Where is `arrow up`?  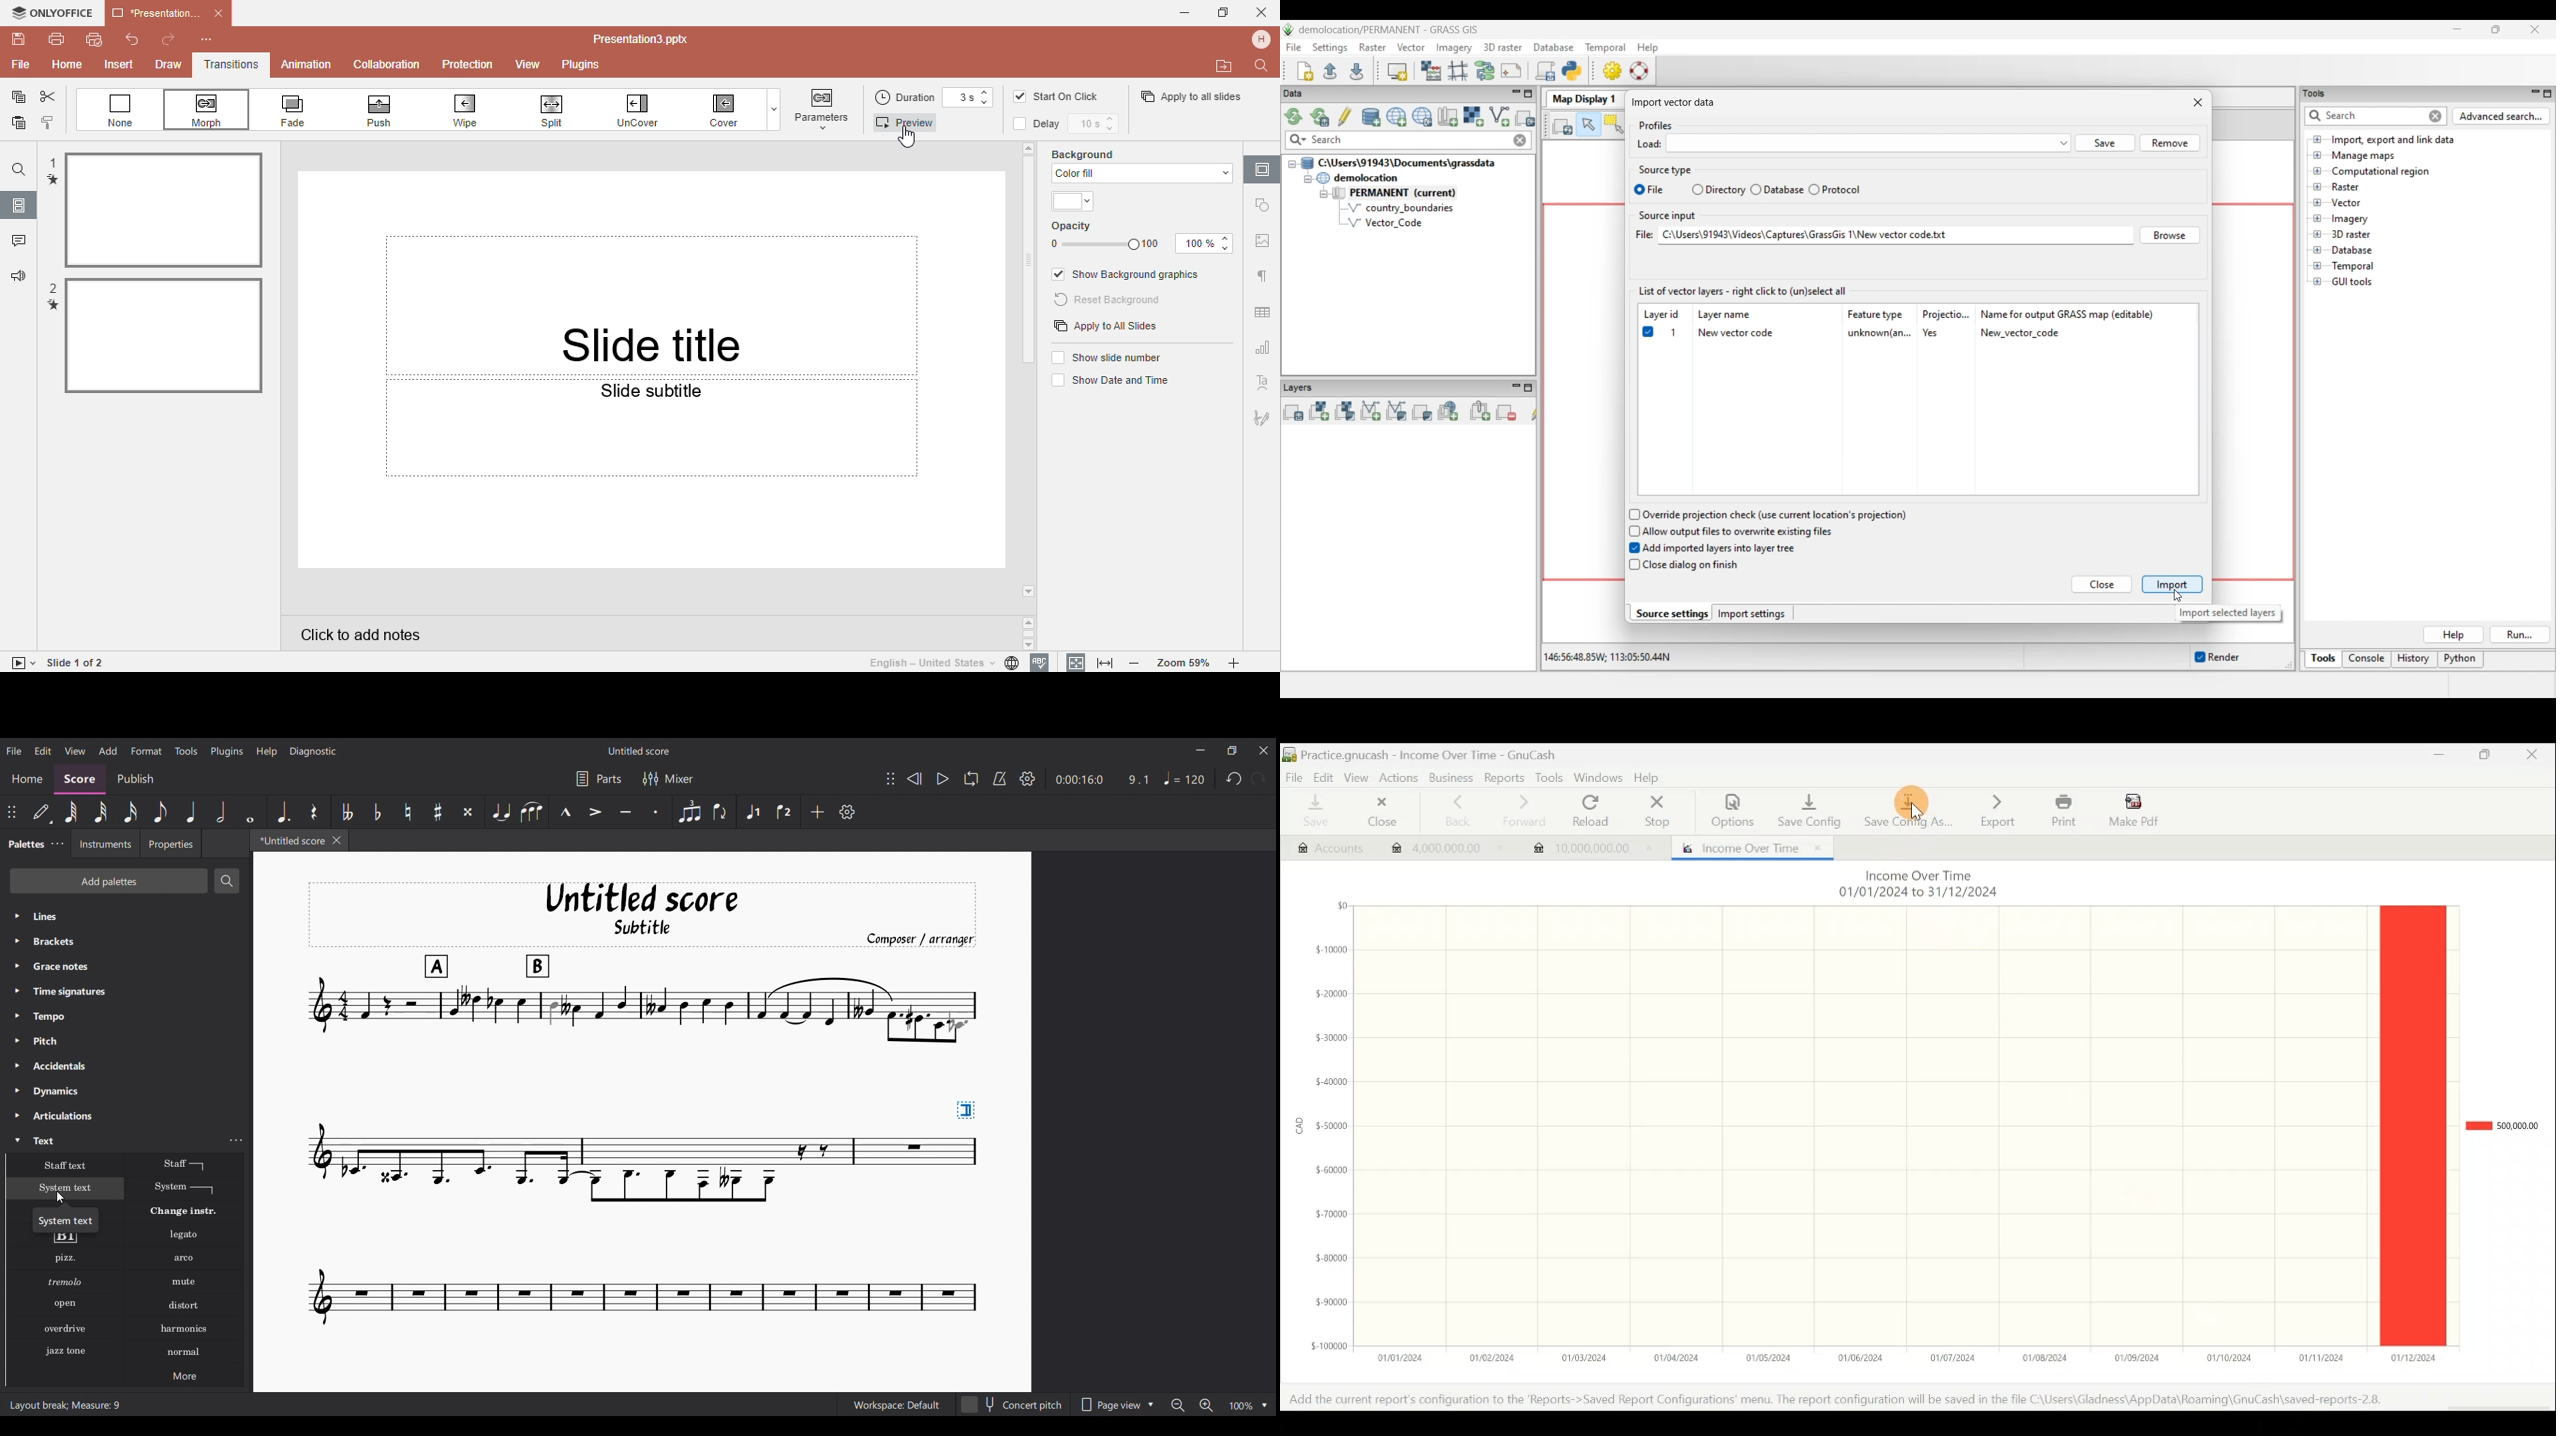
arrow up is located at coordinates (1028, 147).